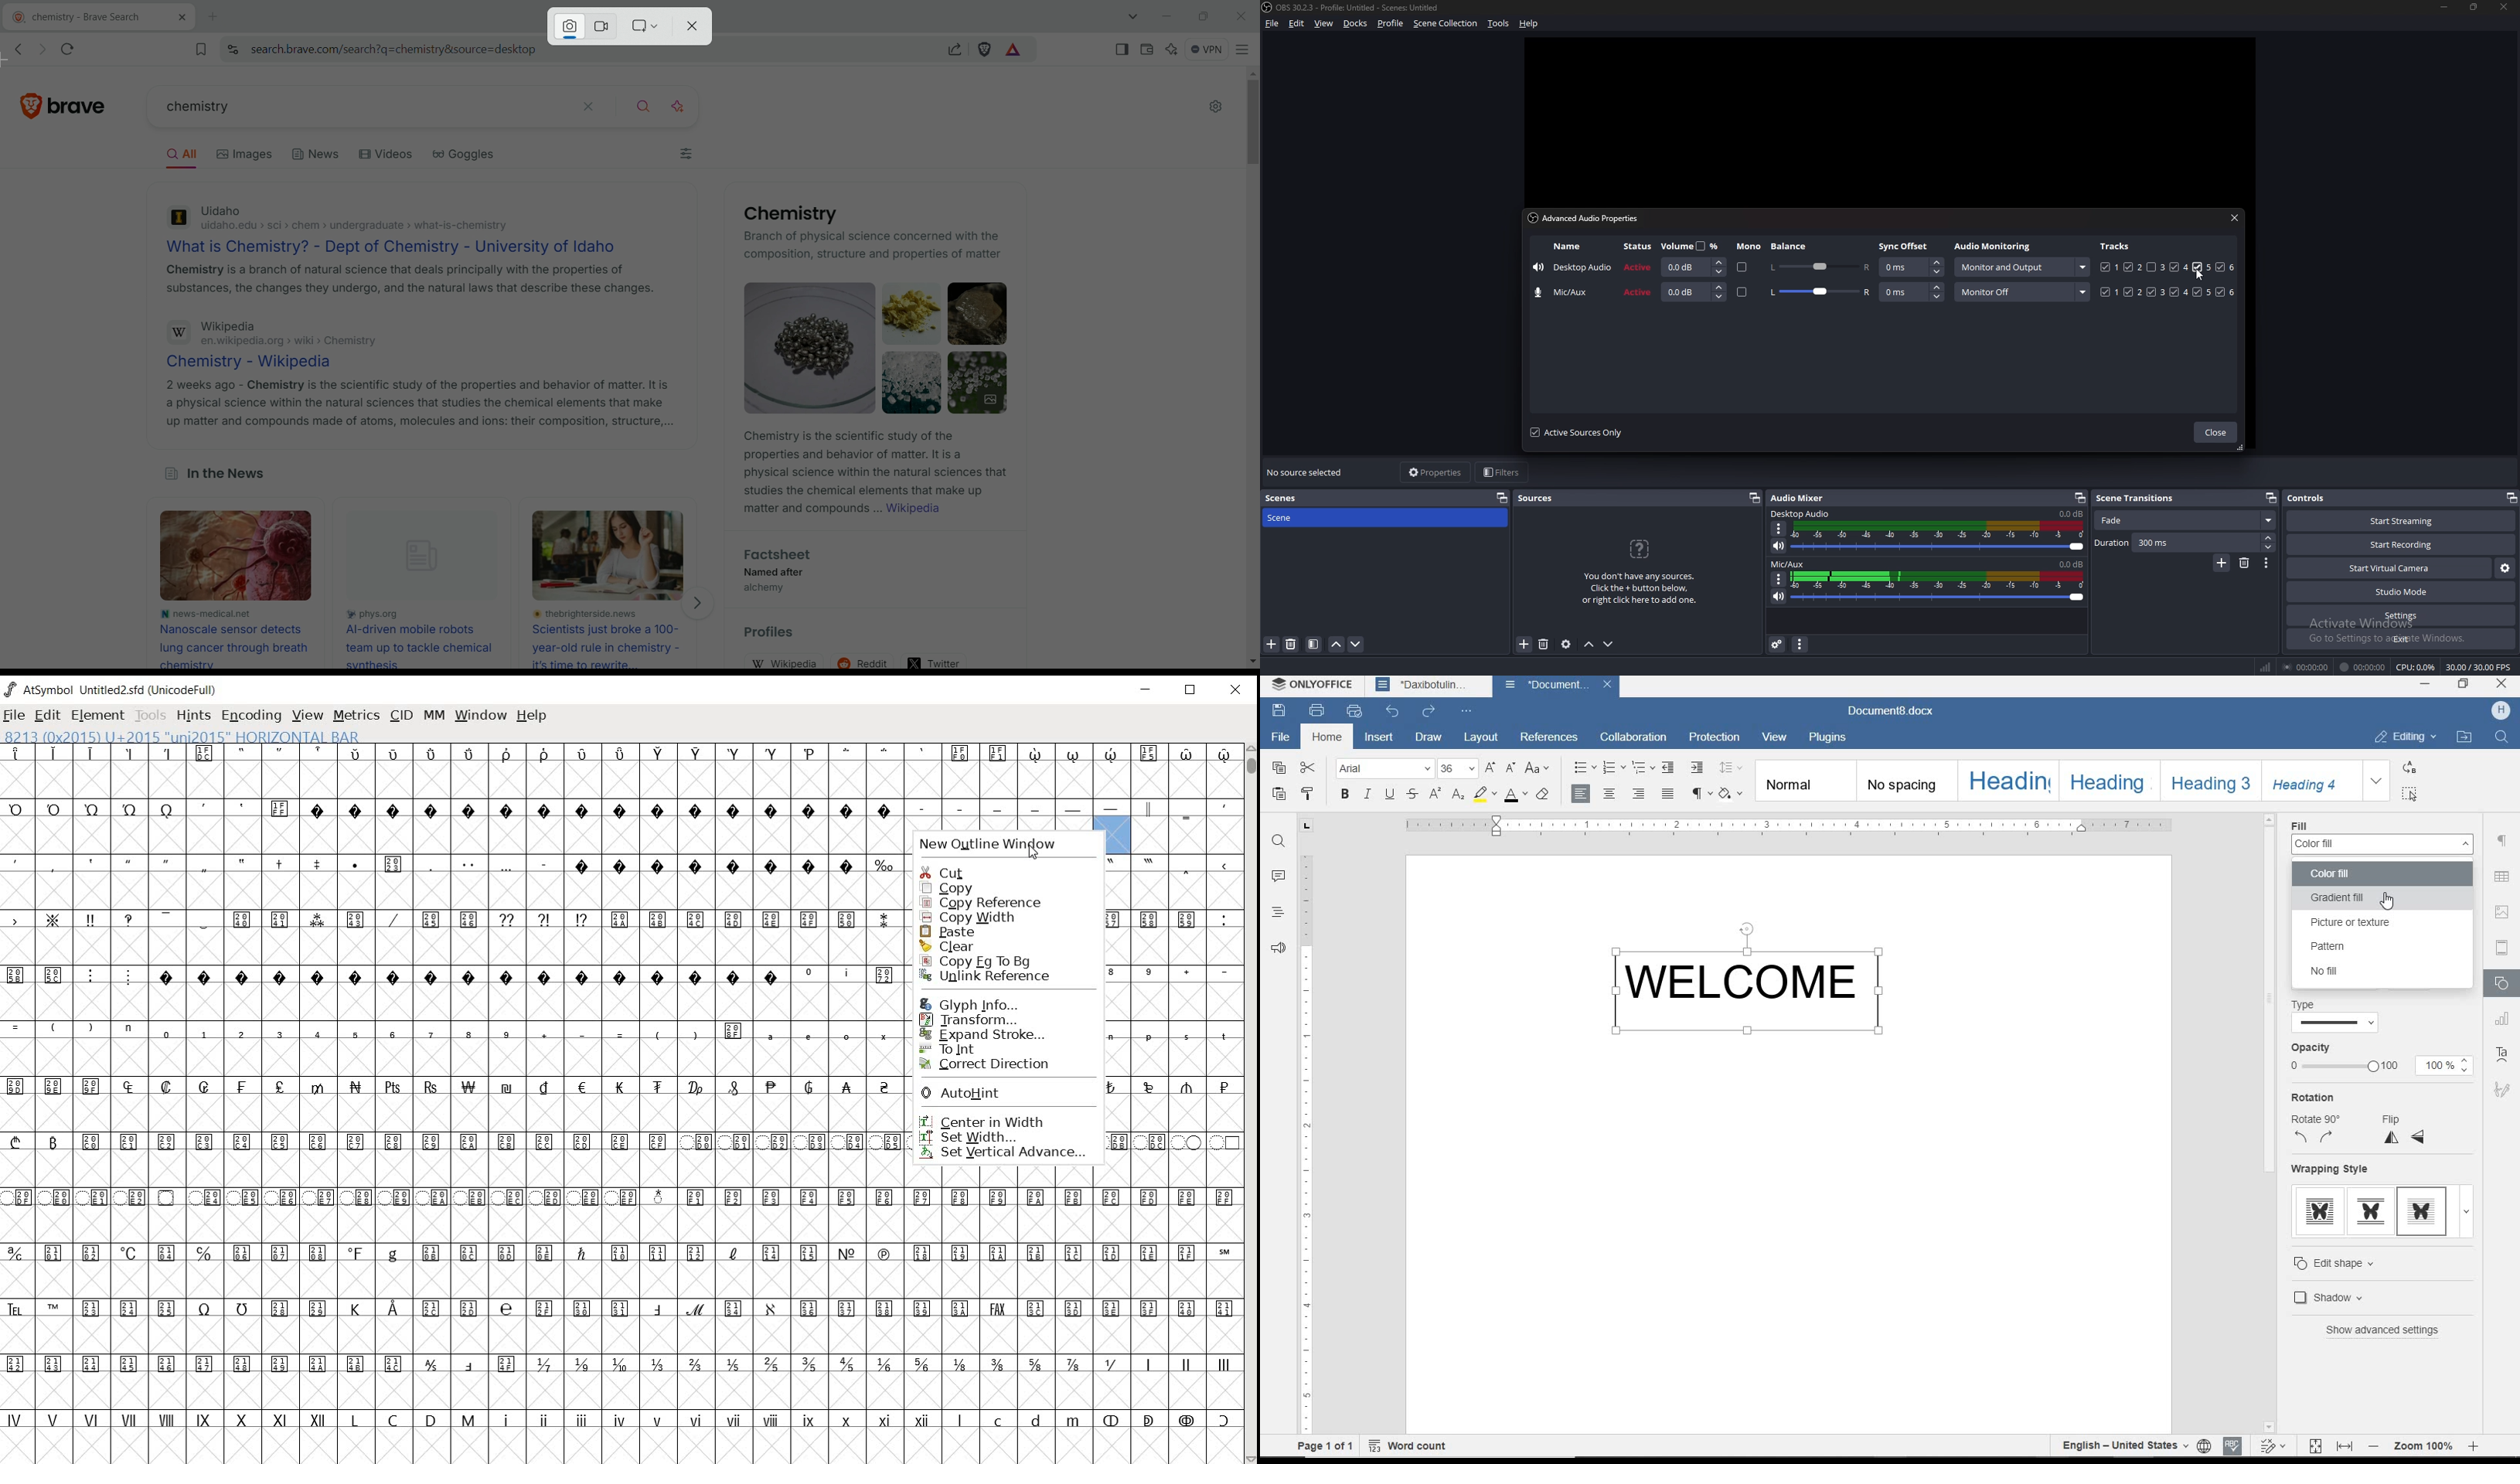 The image size is (2520, 1484). Describe the element at coordinates (2069, 564) in the screenshot. I see `mic/aux sound` at that location.